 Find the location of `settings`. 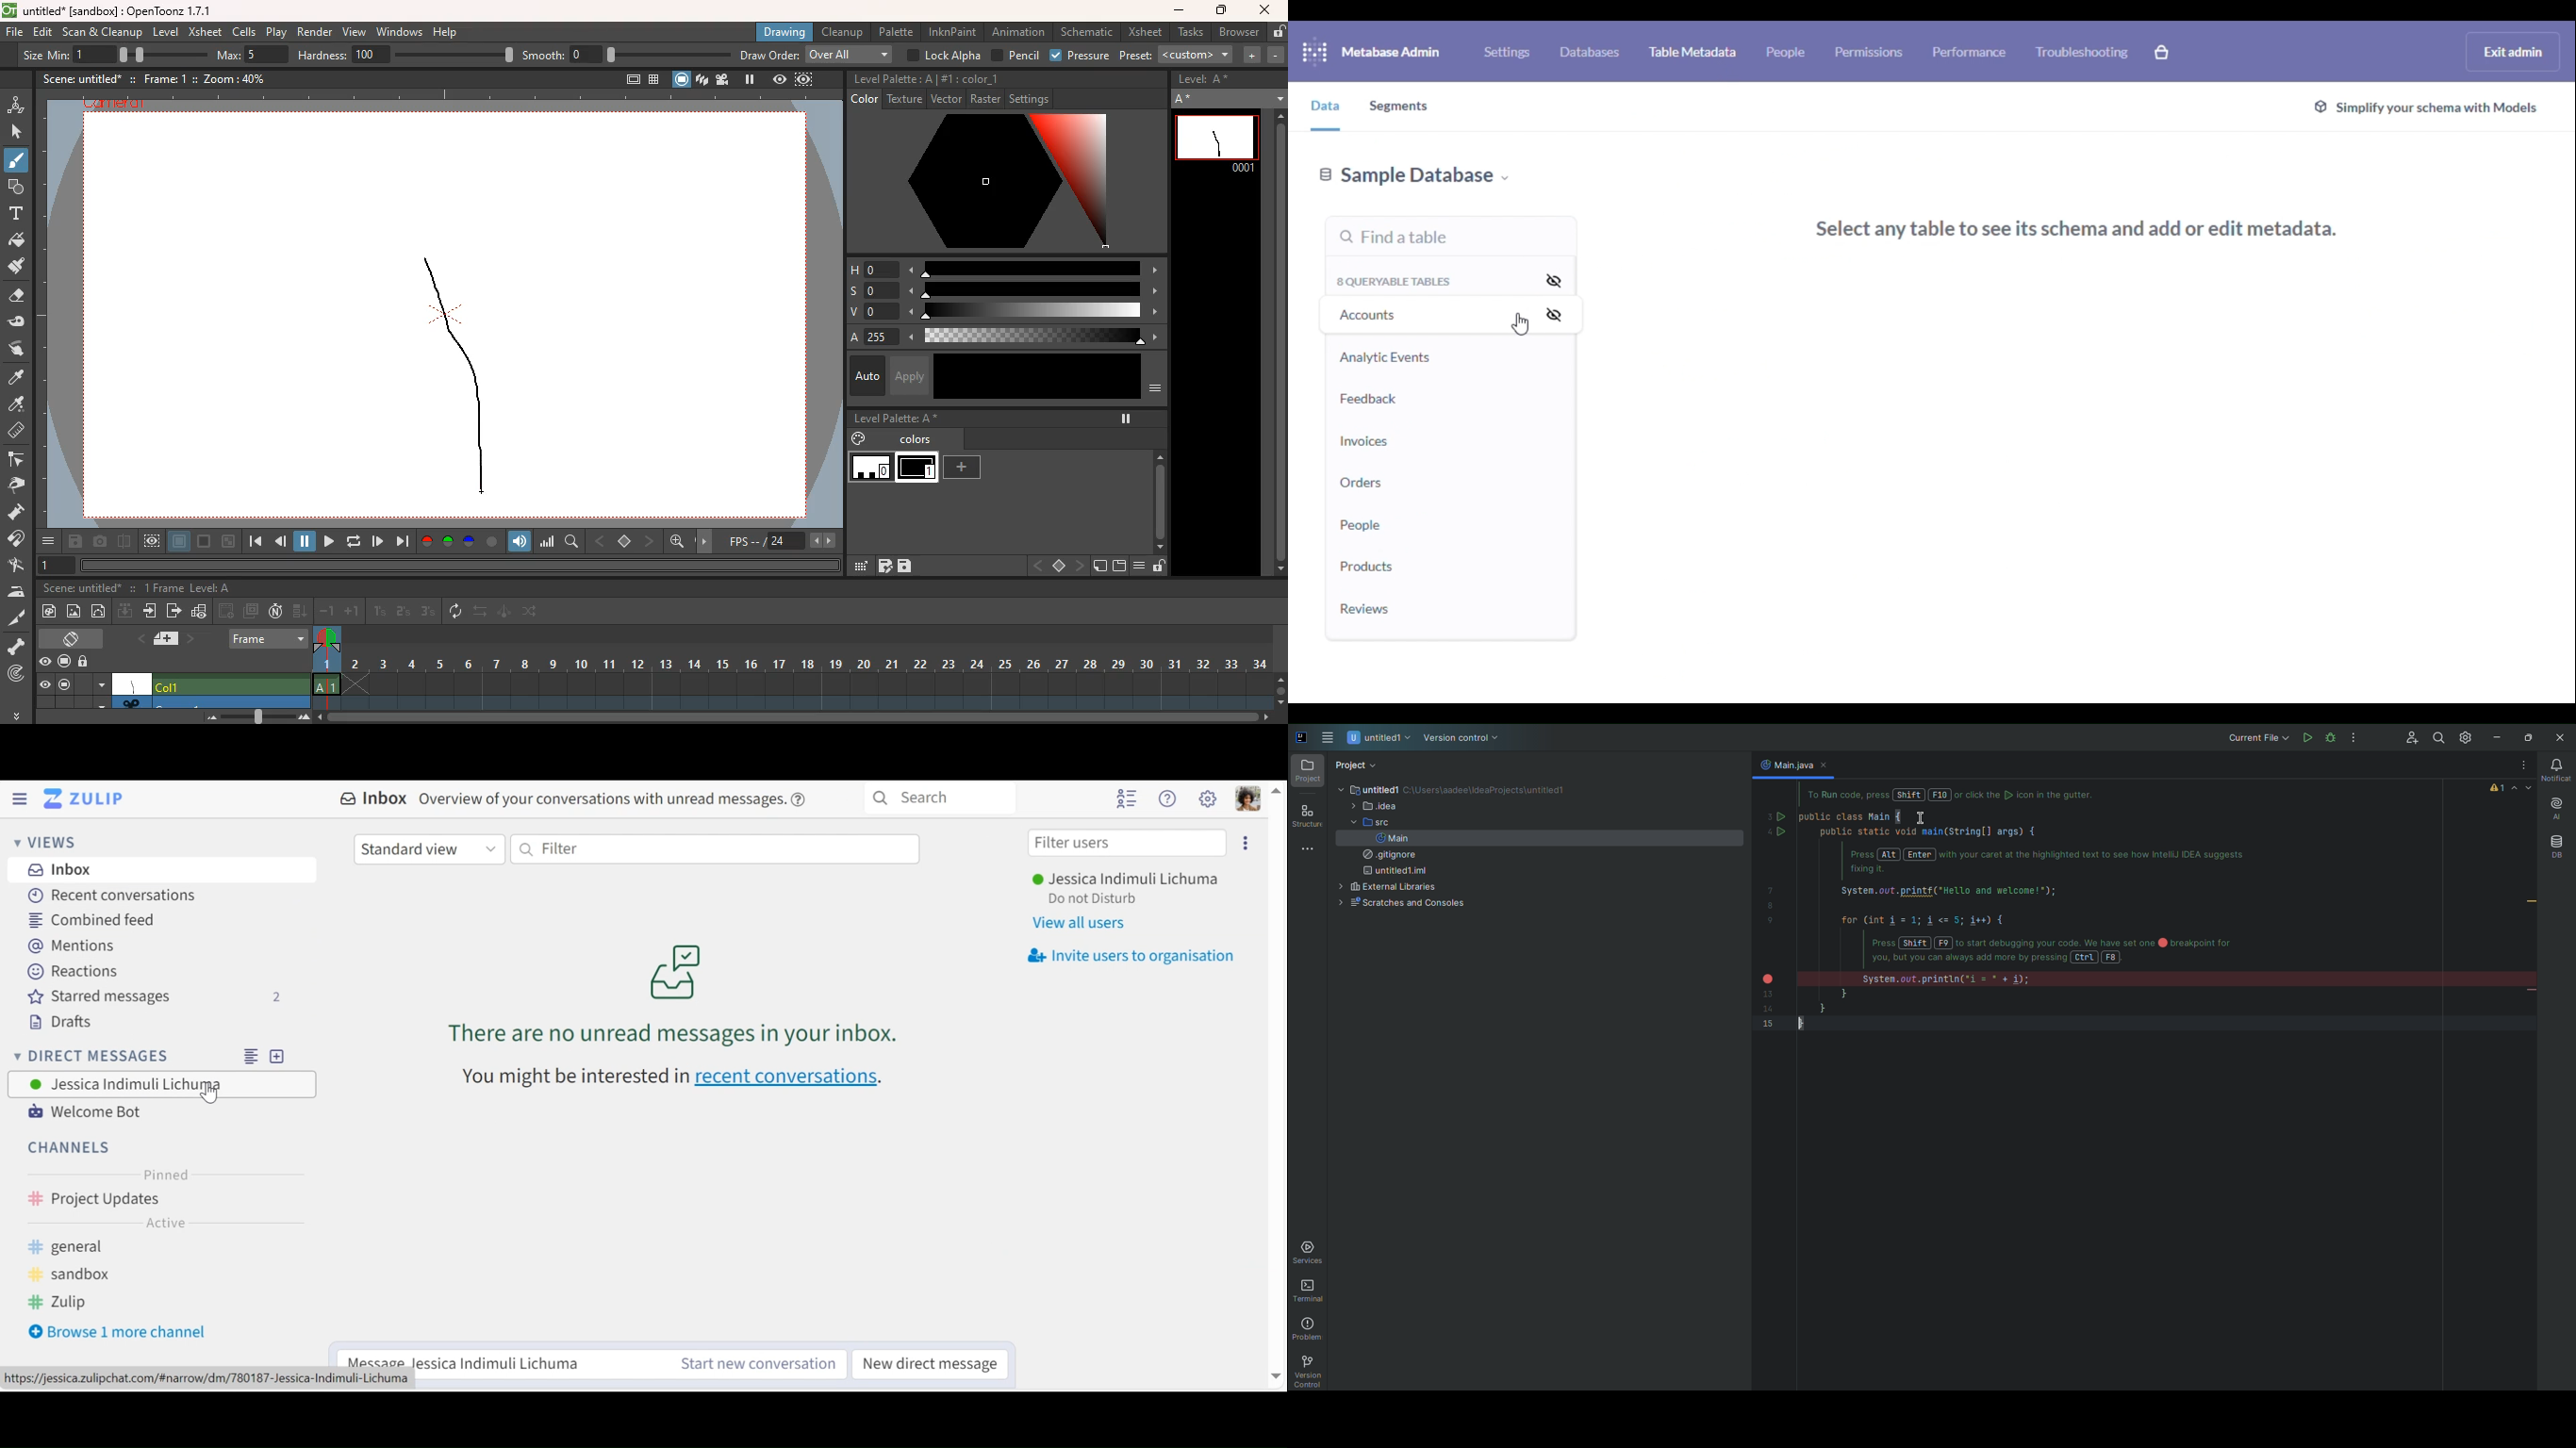

settings is located at coordinates (1507, 52).